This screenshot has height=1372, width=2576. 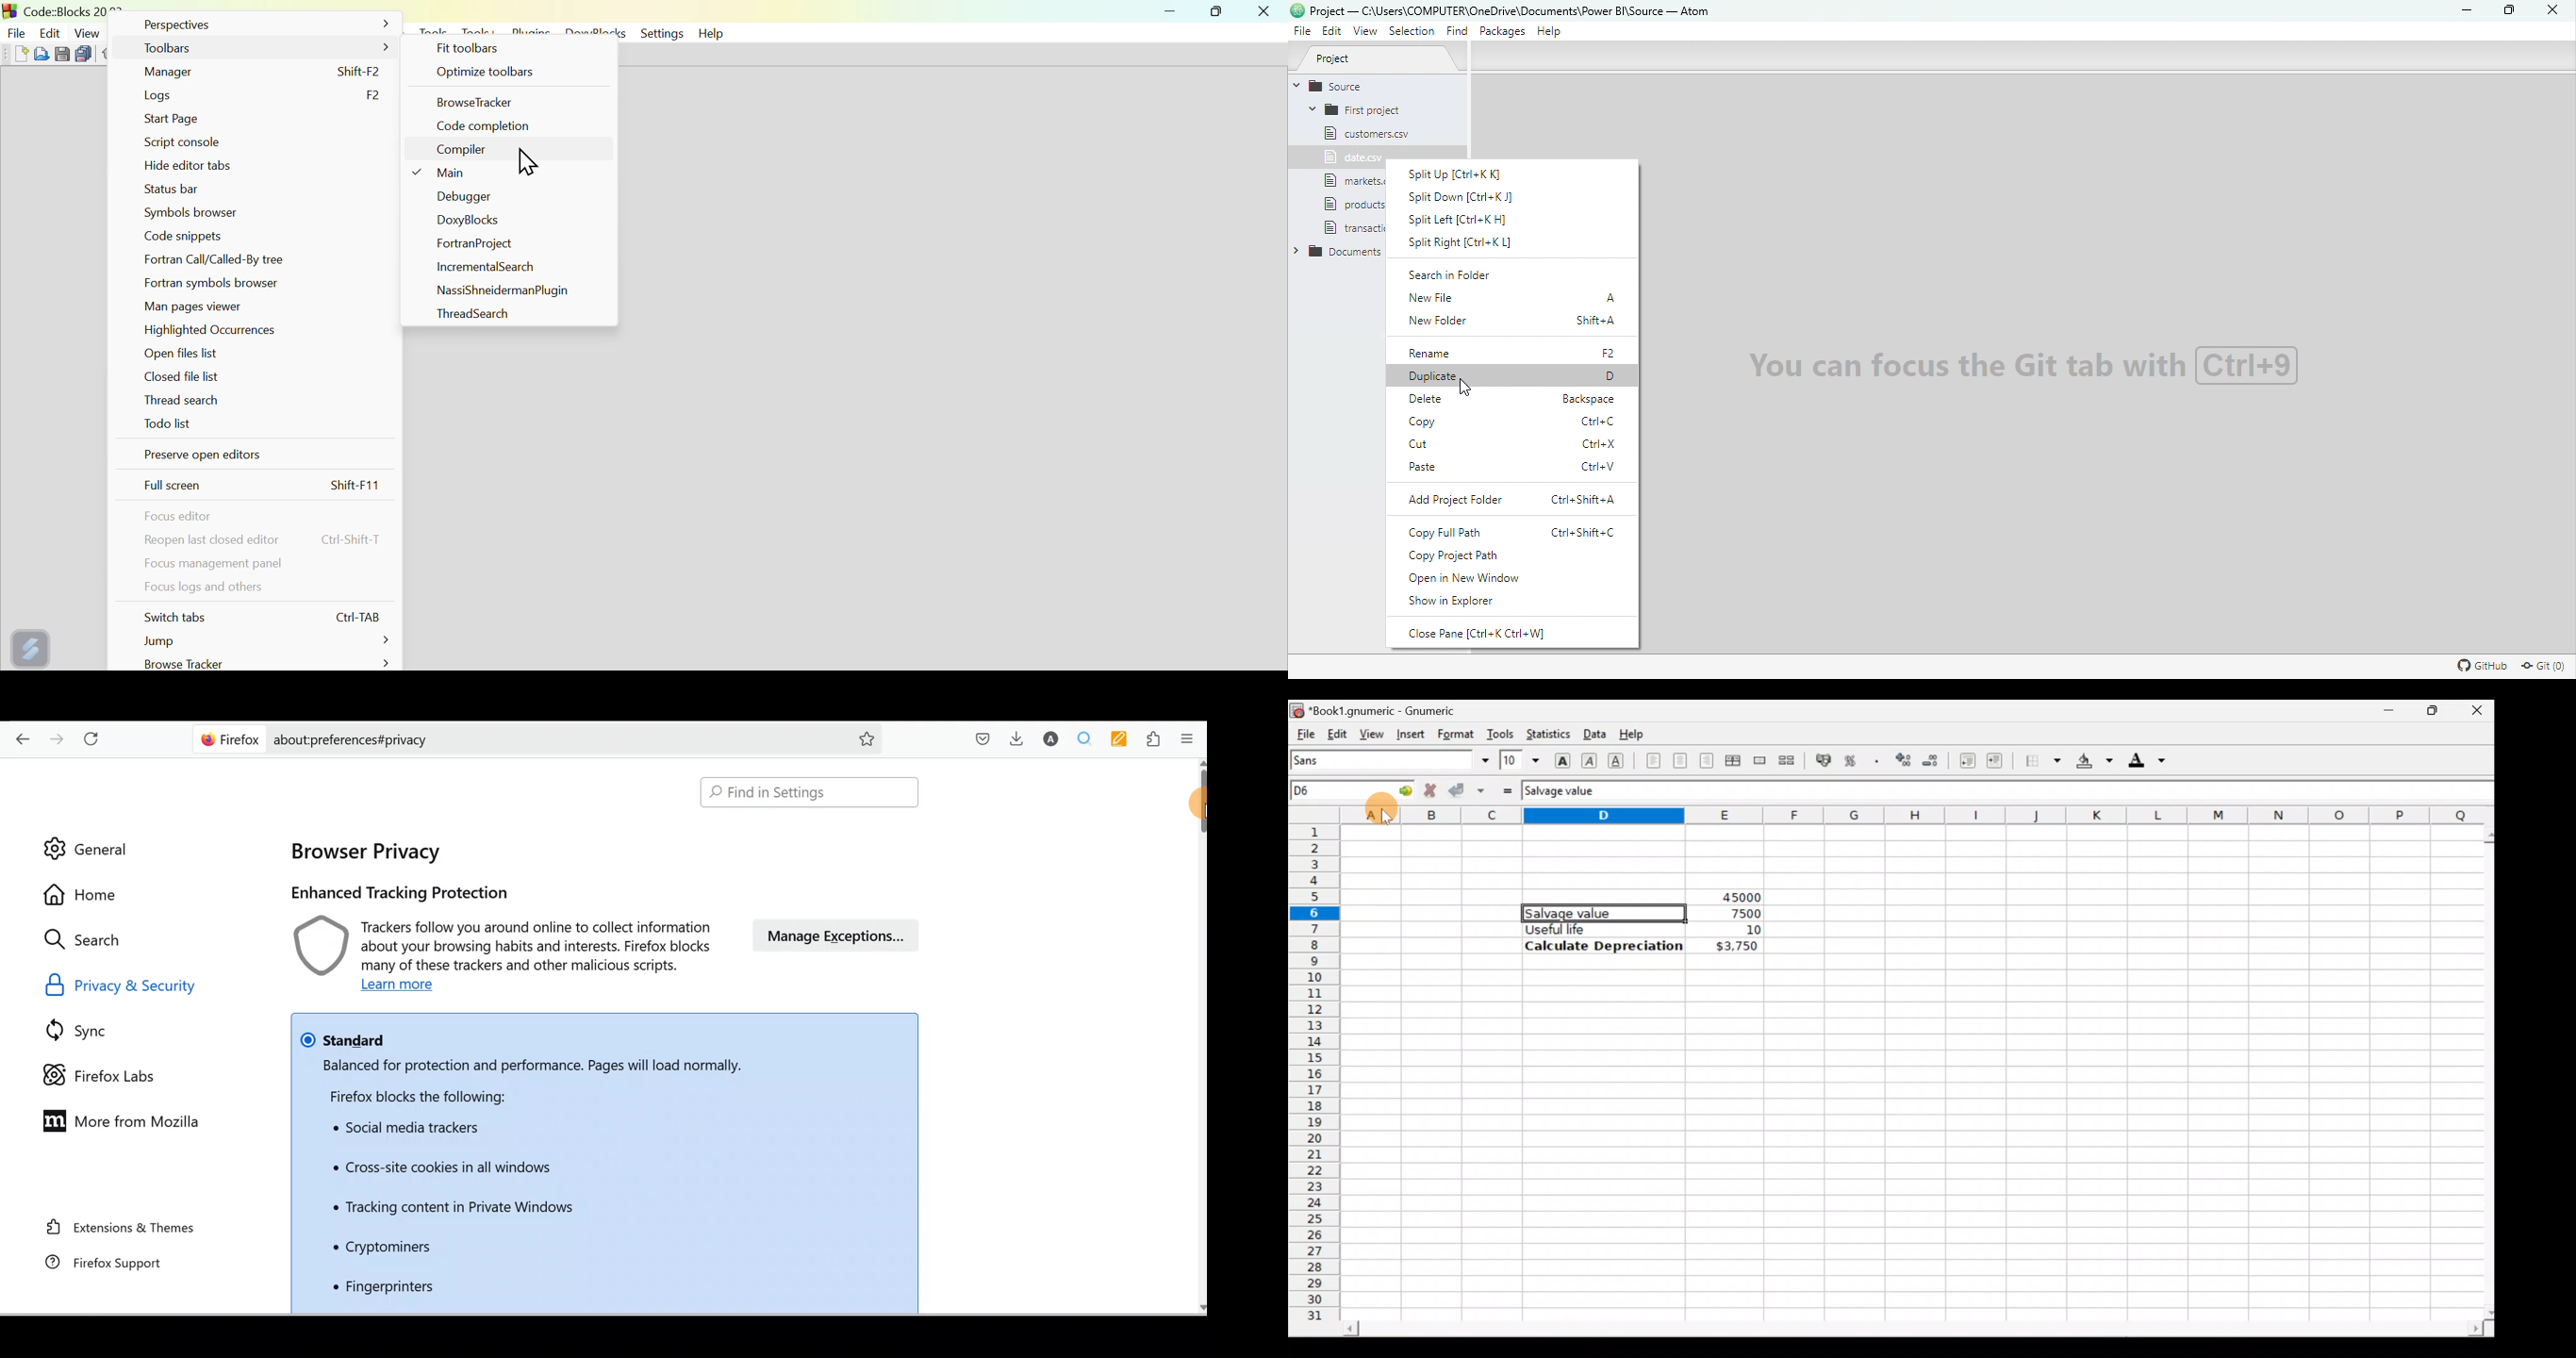 What do you see at coordinates (1466, 791) in the screenshot?
I see `Accept change` at bounding box center [1466, 791].